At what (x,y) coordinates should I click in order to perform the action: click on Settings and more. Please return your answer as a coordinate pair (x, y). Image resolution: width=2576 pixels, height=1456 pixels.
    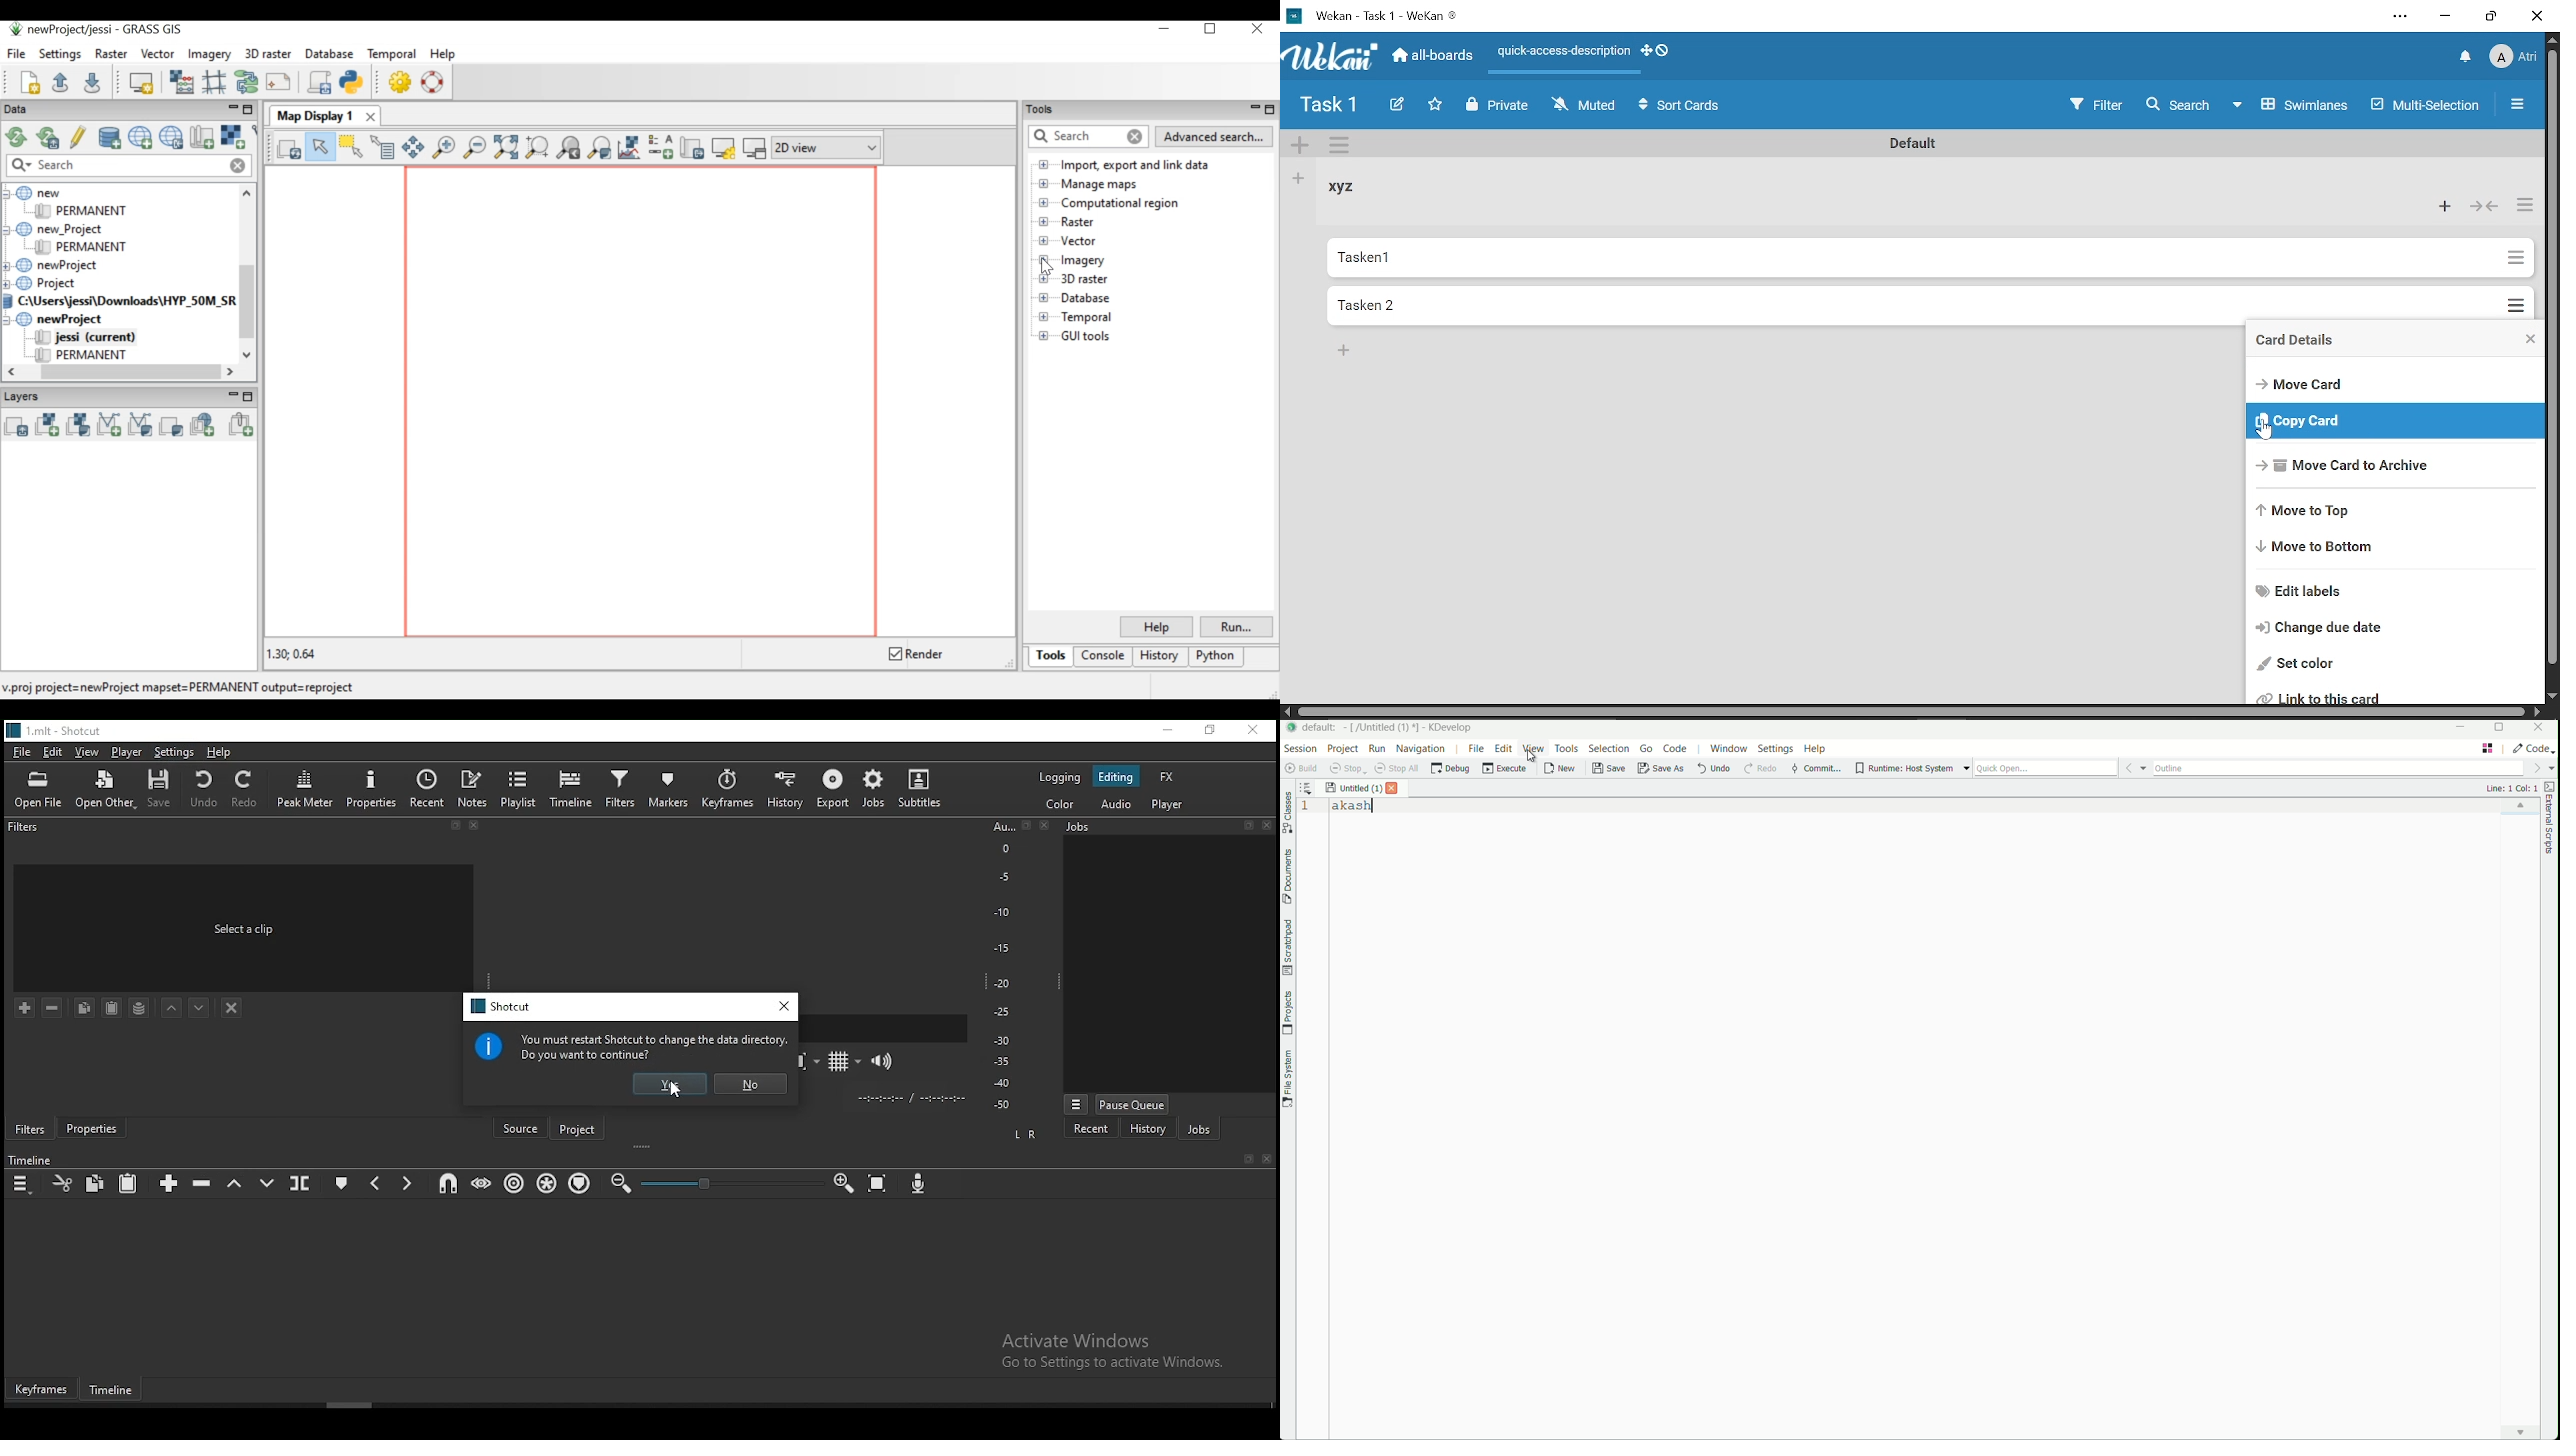
    Looking at the image, I should click on (2396, 17).